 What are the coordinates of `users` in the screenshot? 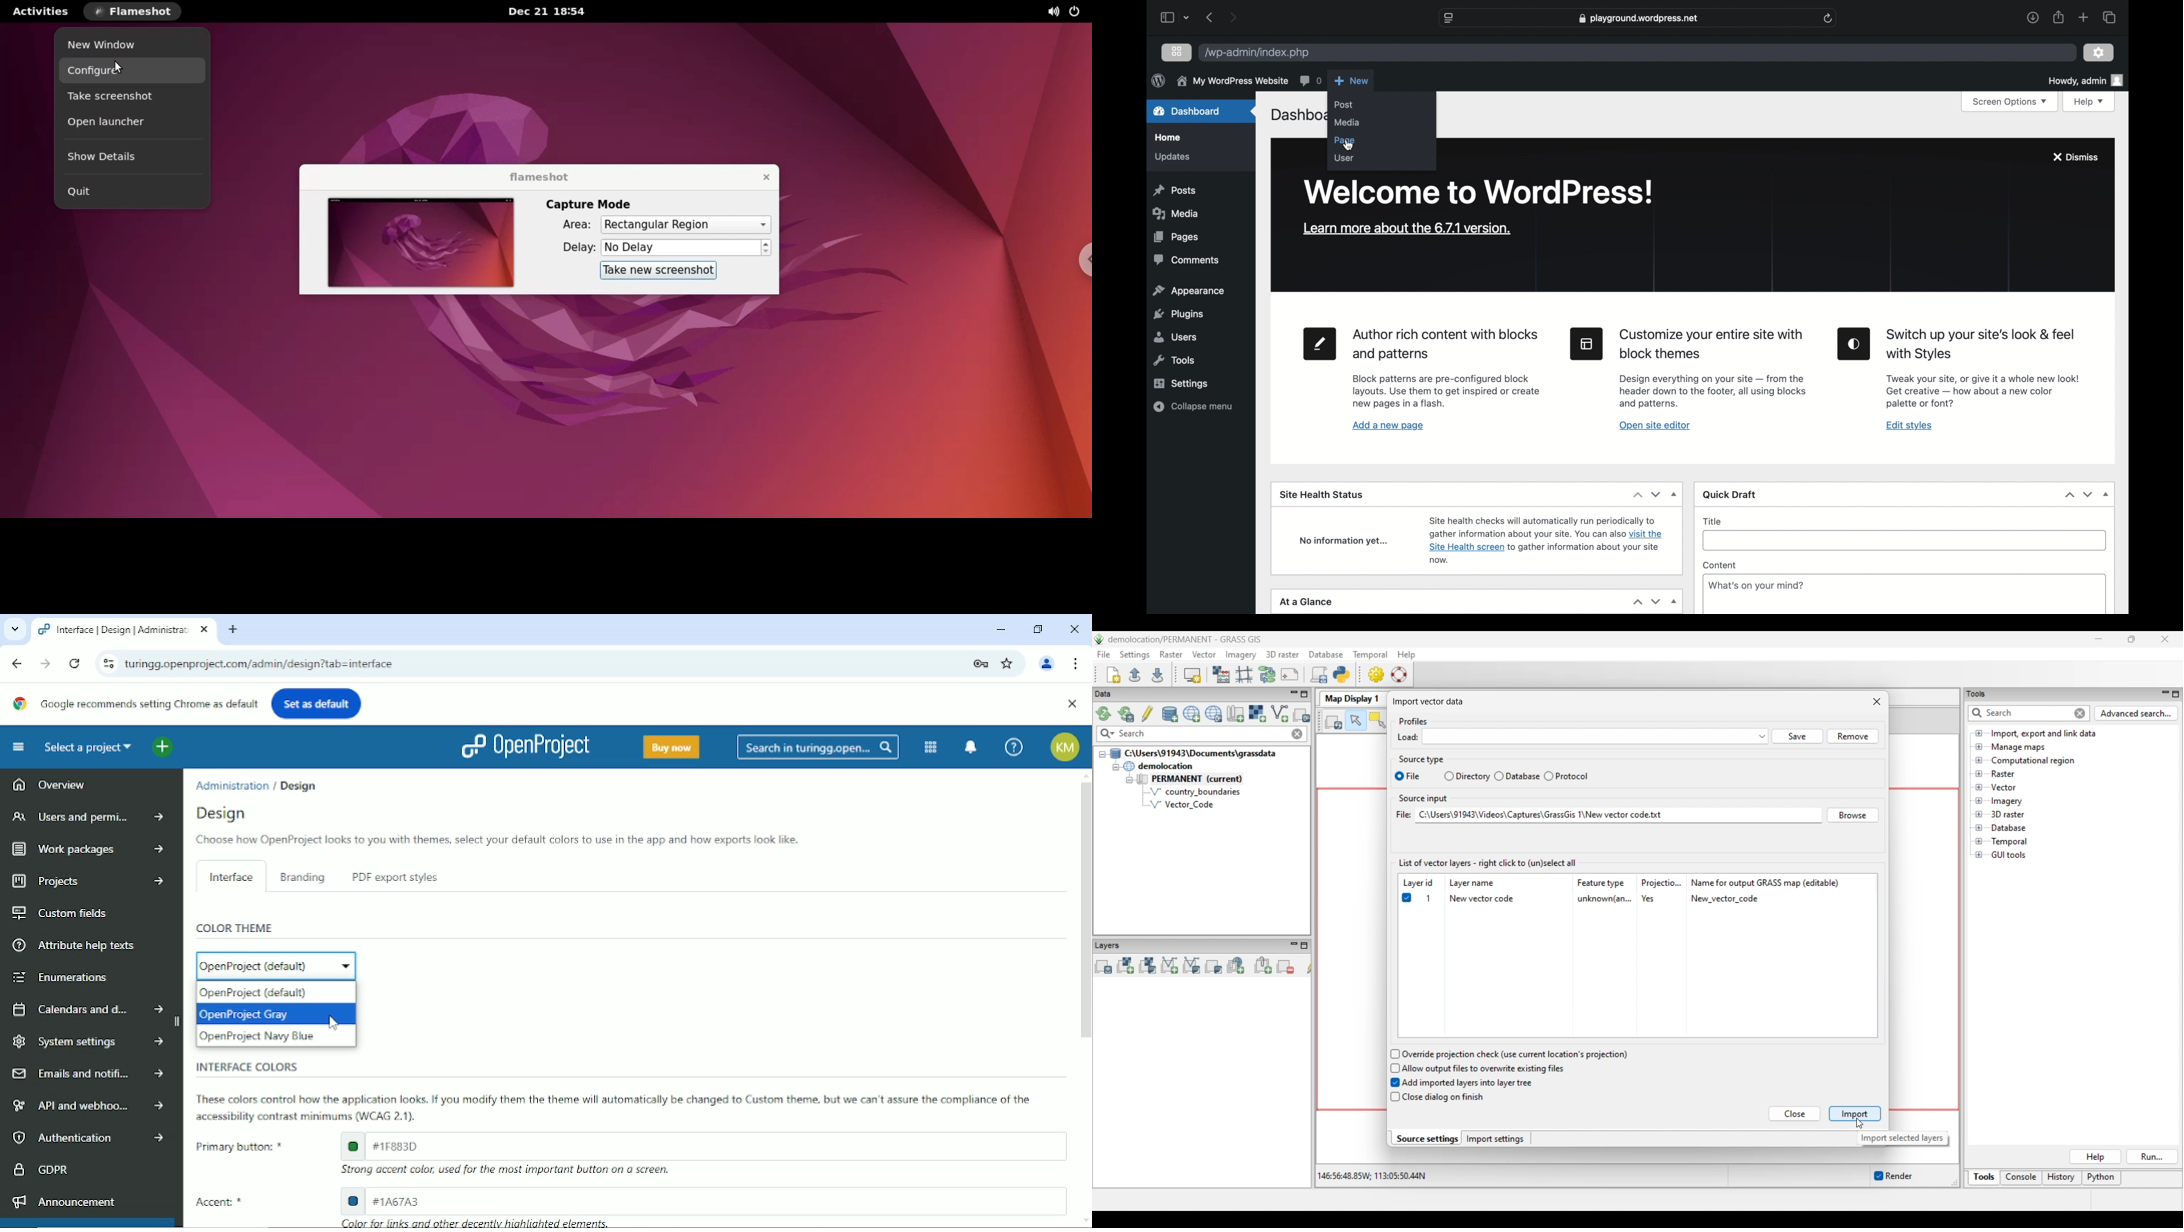 It's located at (1175, 337).